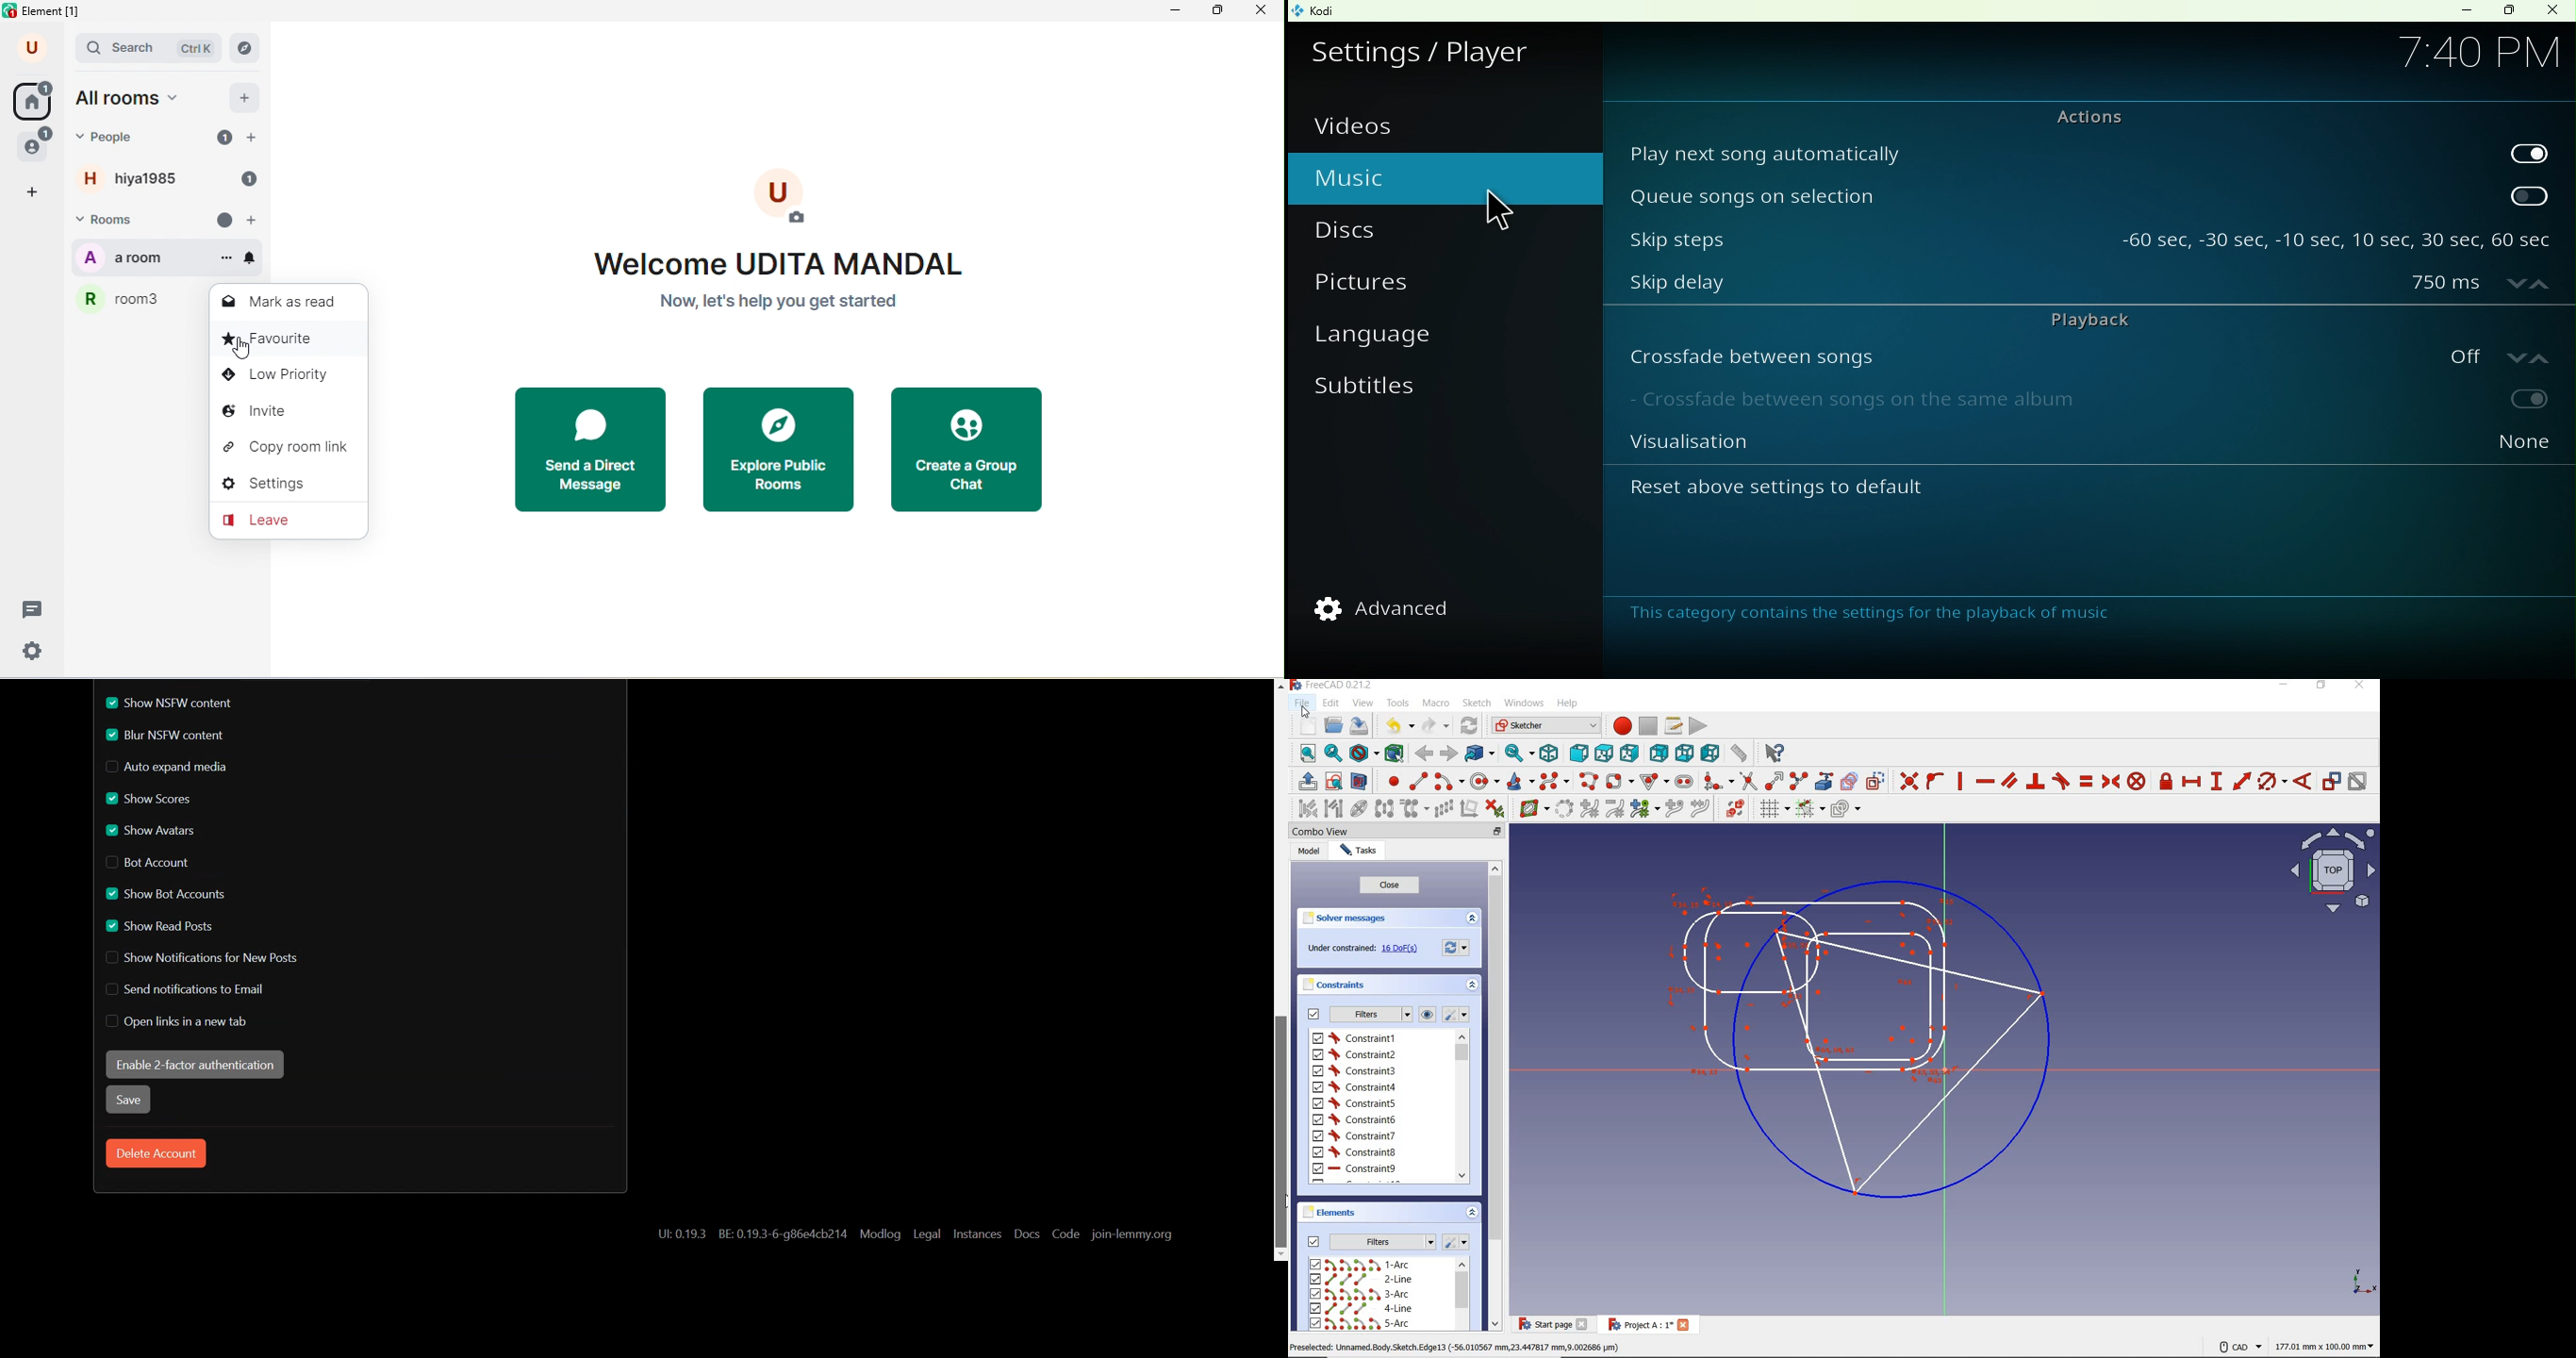 This screenshot has width=2576, height=1372. Describe the element at coordinates (1850, 781) in the screenshot. I see `create carbon copy` at that location.